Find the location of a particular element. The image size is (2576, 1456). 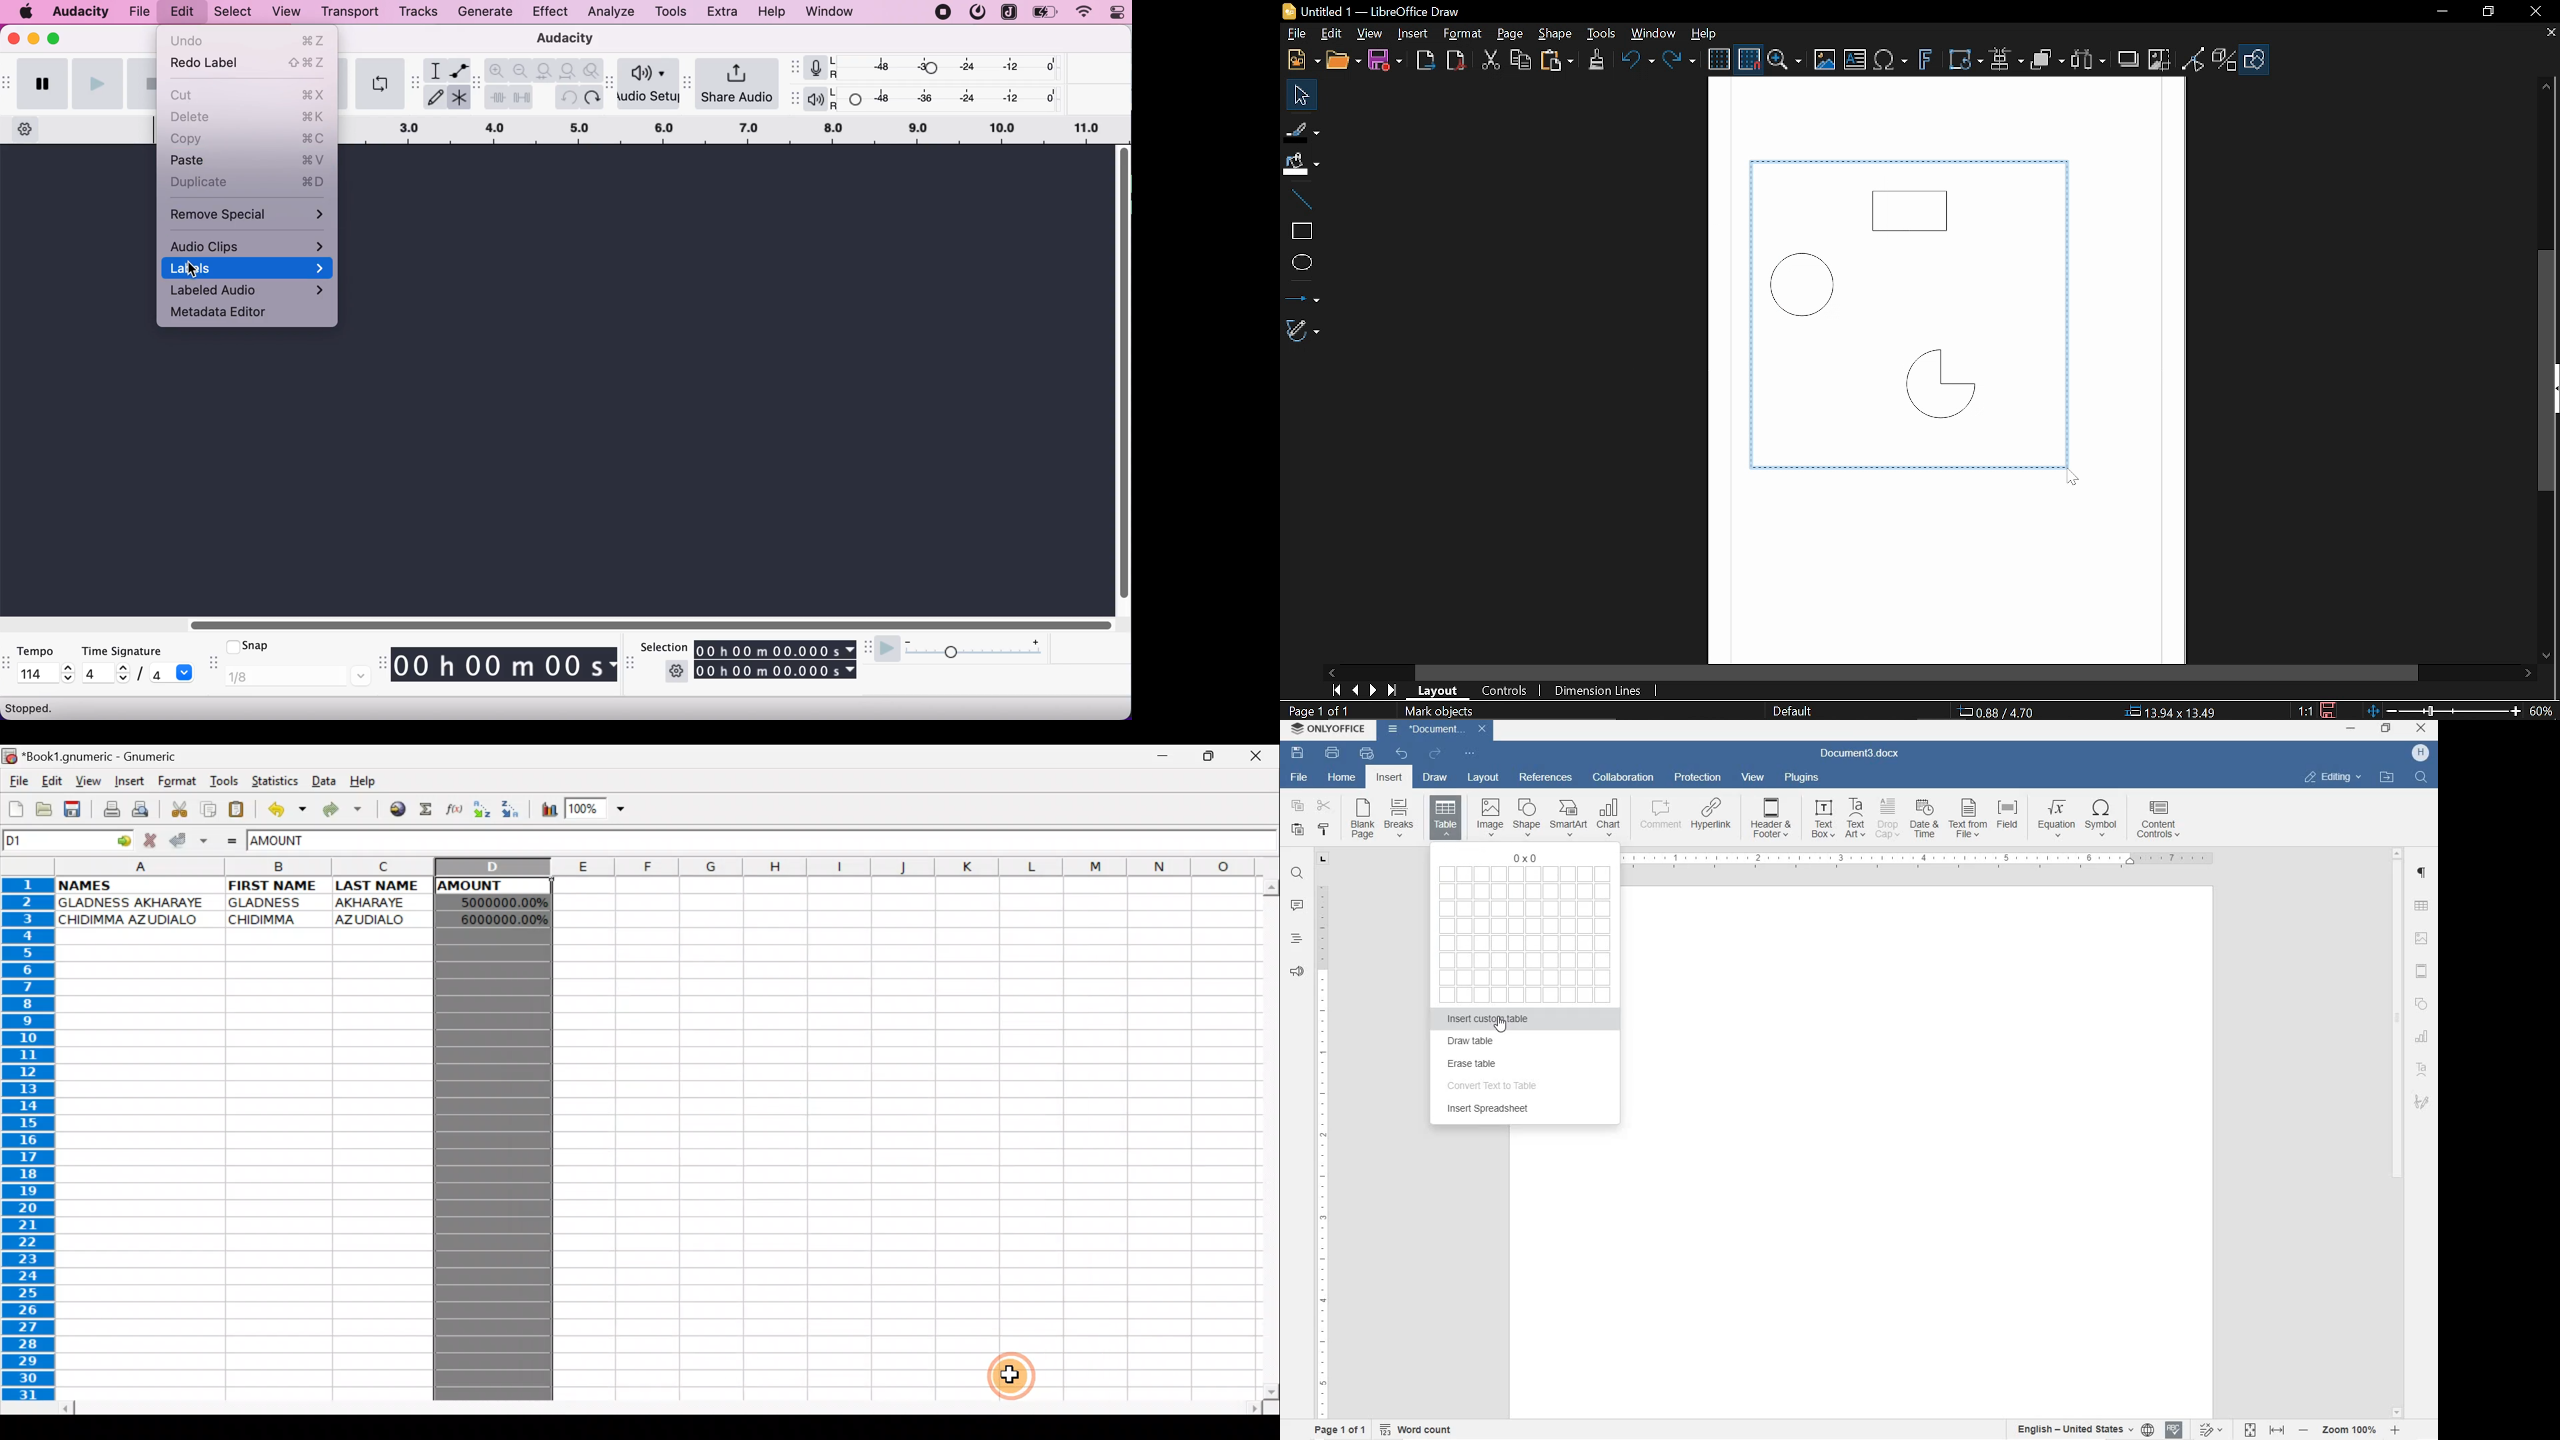

window is located at coordinates (830, 12).